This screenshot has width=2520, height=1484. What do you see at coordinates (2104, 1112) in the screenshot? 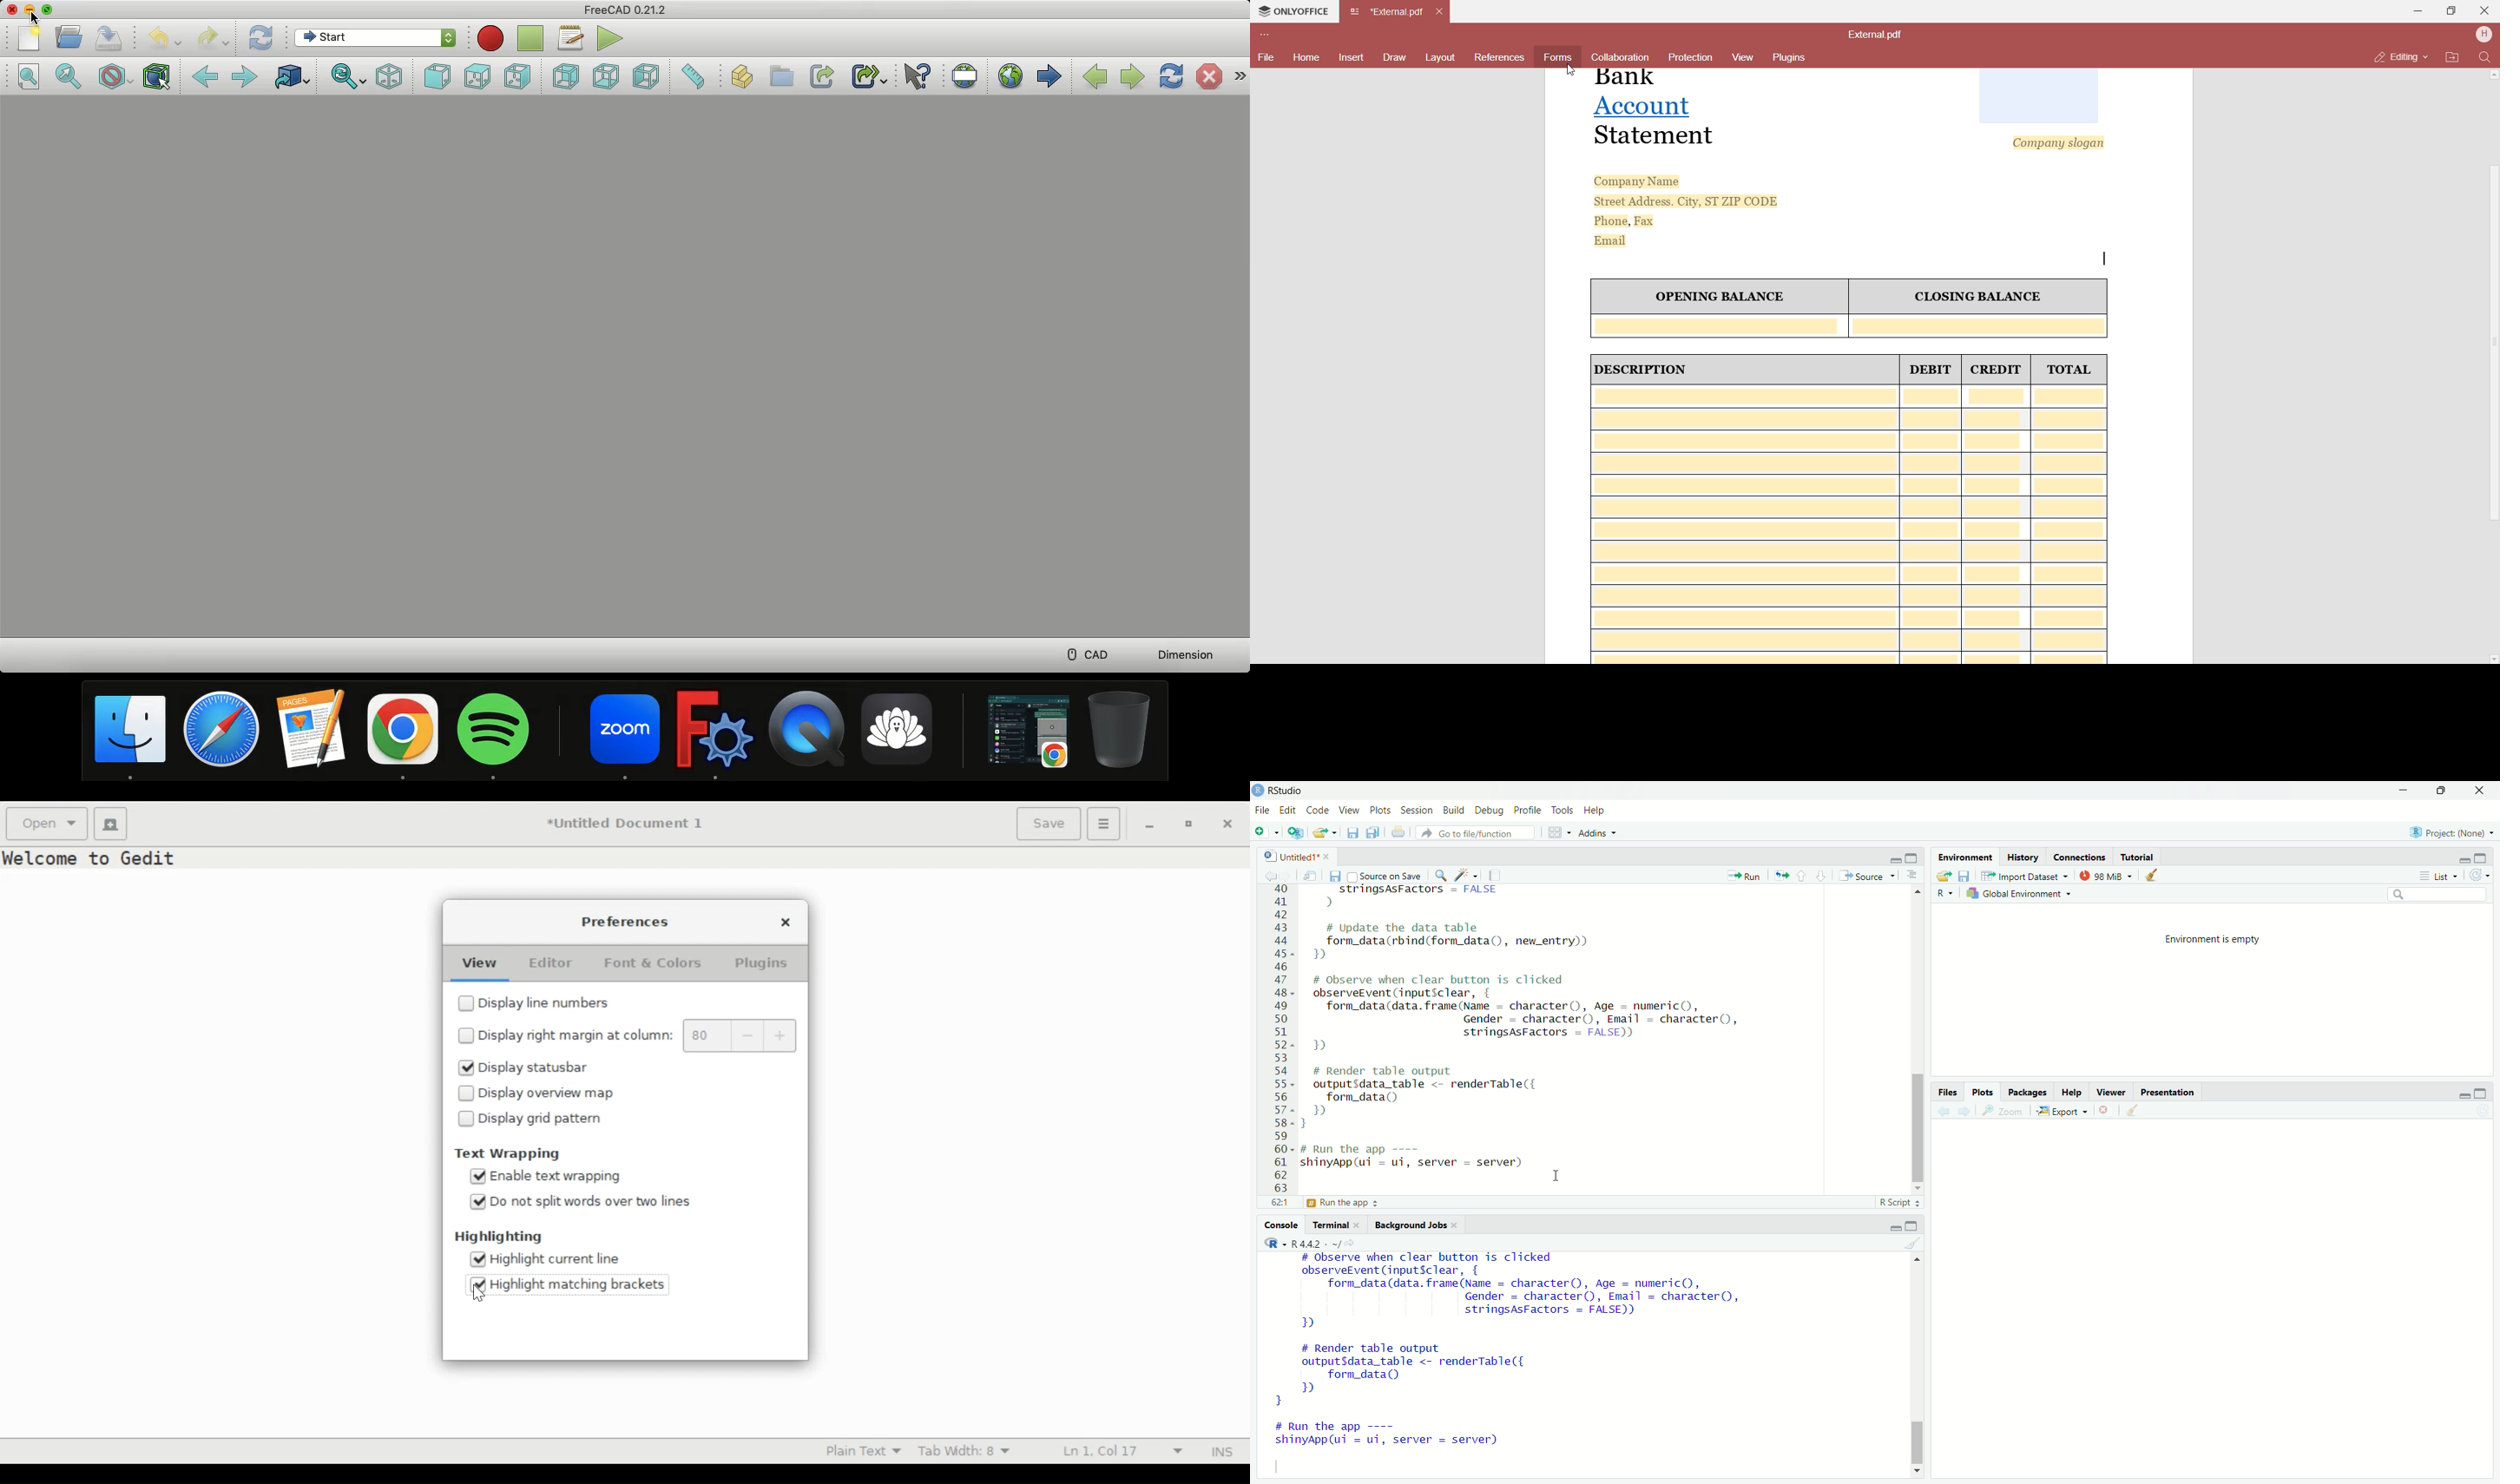
I see `remove the current plot` at bounding box center [2104, 1112].